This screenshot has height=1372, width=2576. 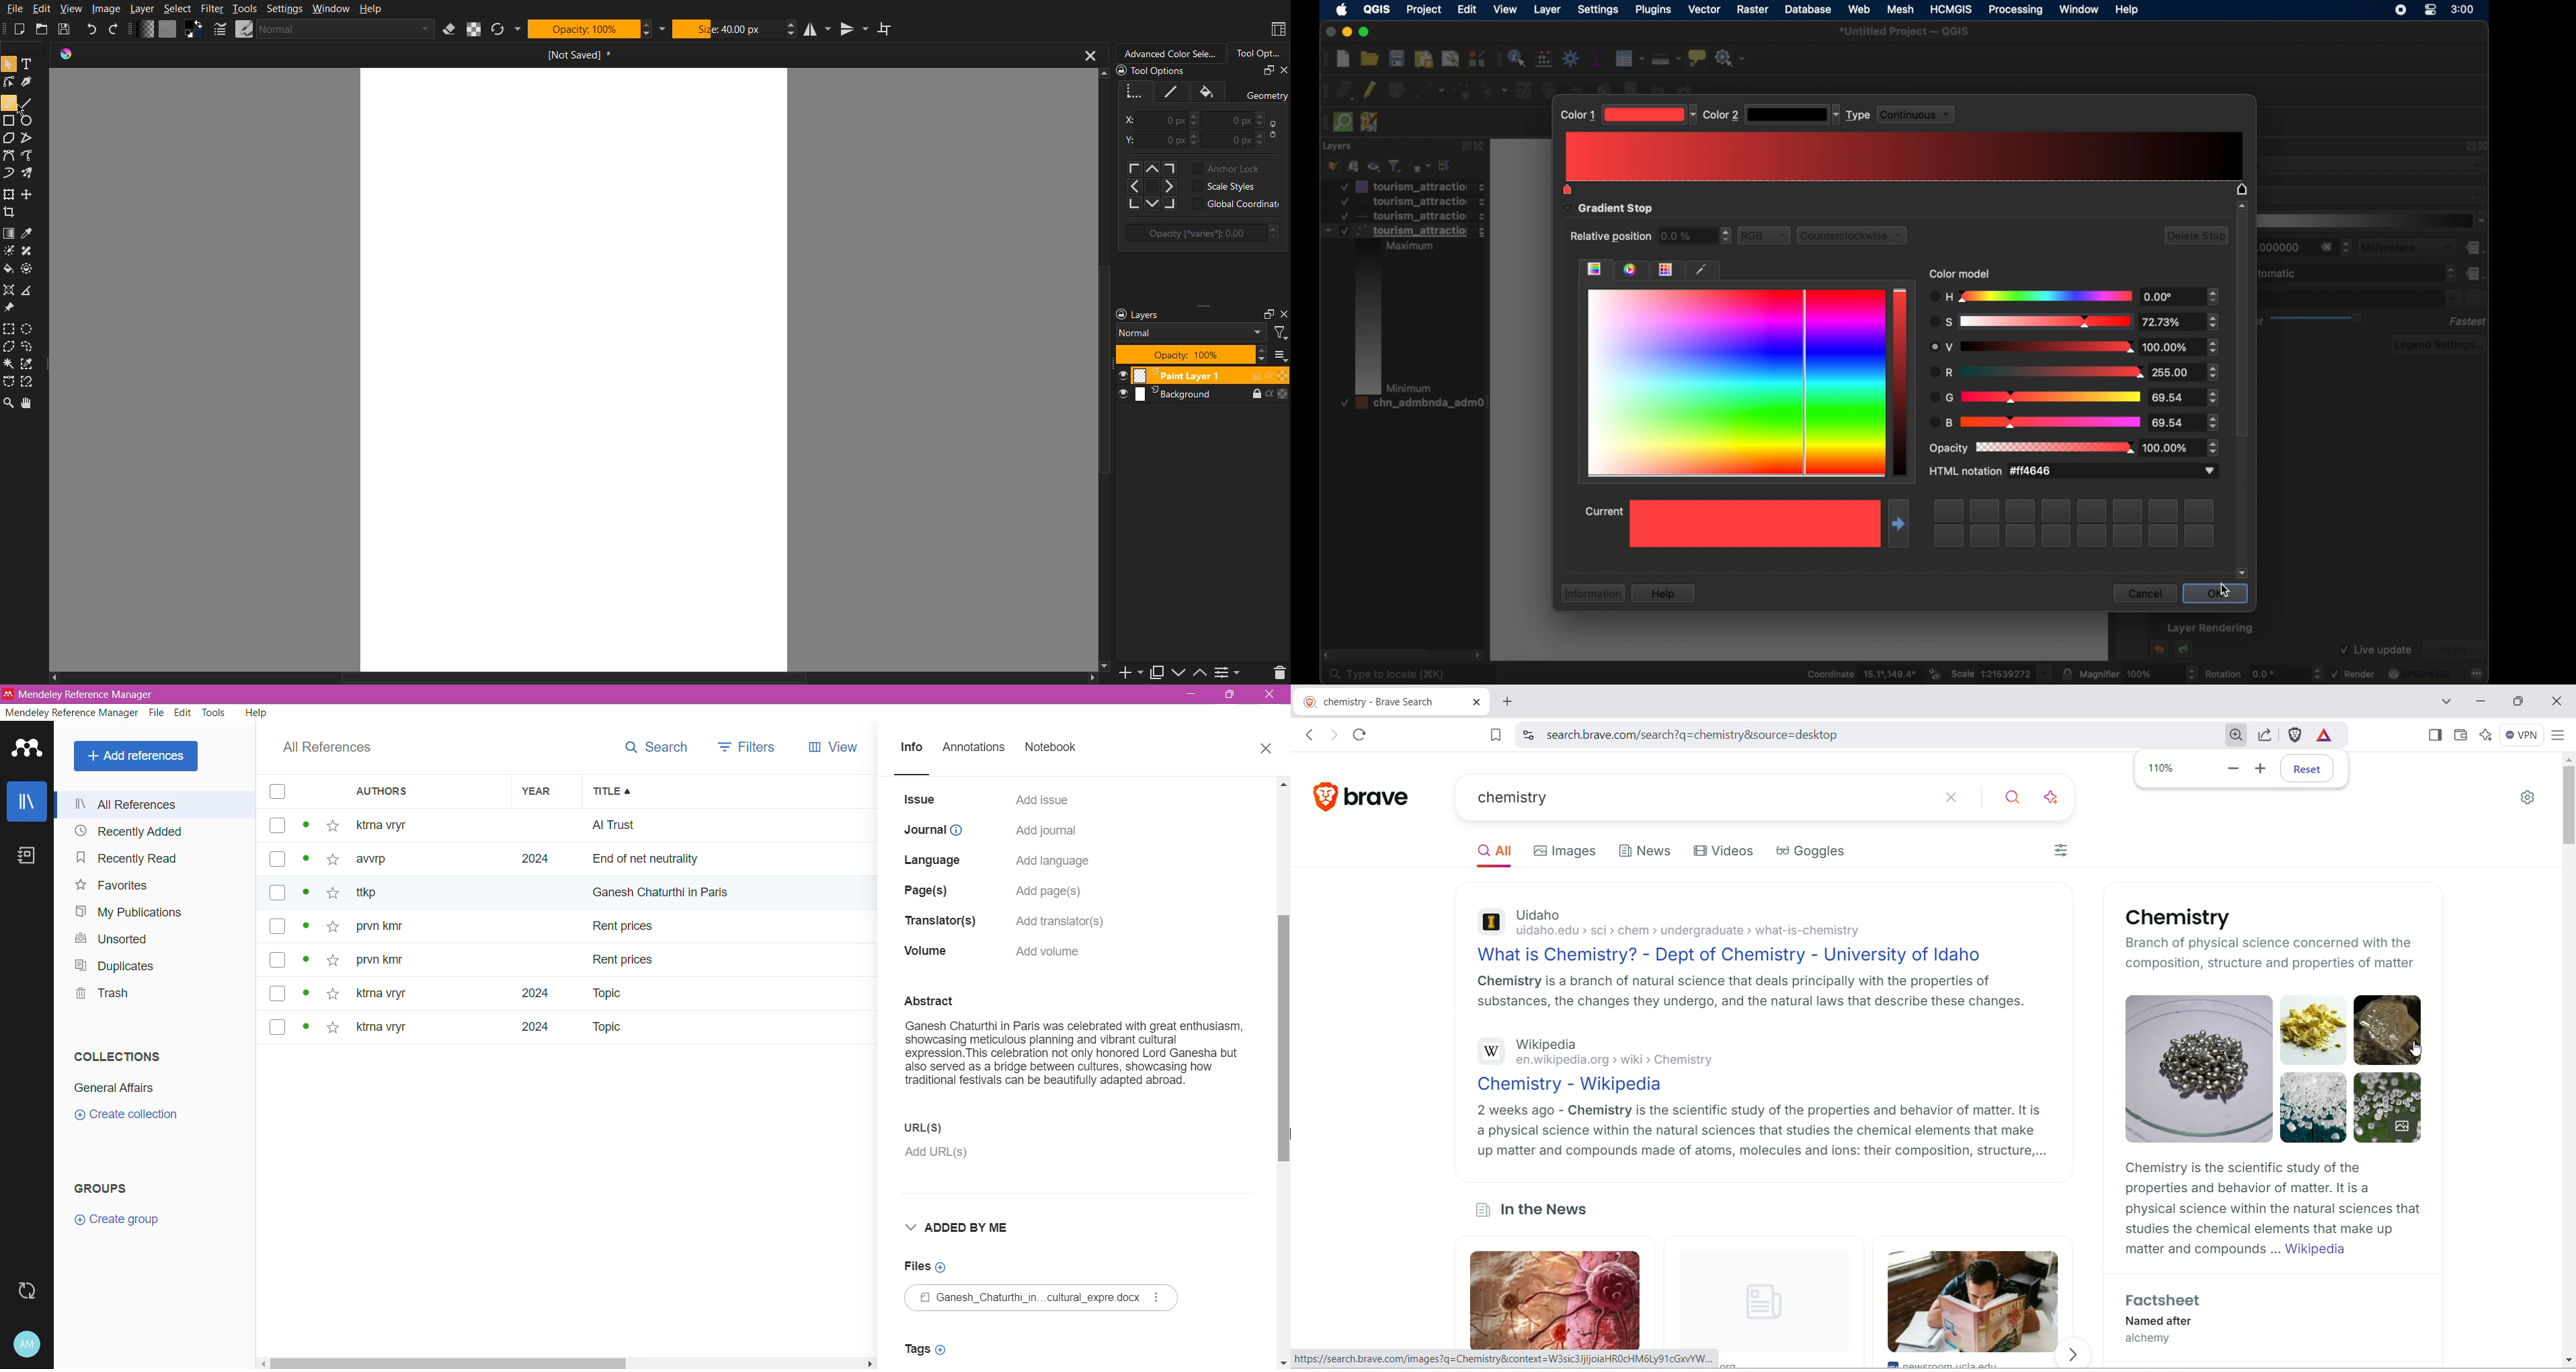 I want to click on Up, so click(x=1201, y=673).